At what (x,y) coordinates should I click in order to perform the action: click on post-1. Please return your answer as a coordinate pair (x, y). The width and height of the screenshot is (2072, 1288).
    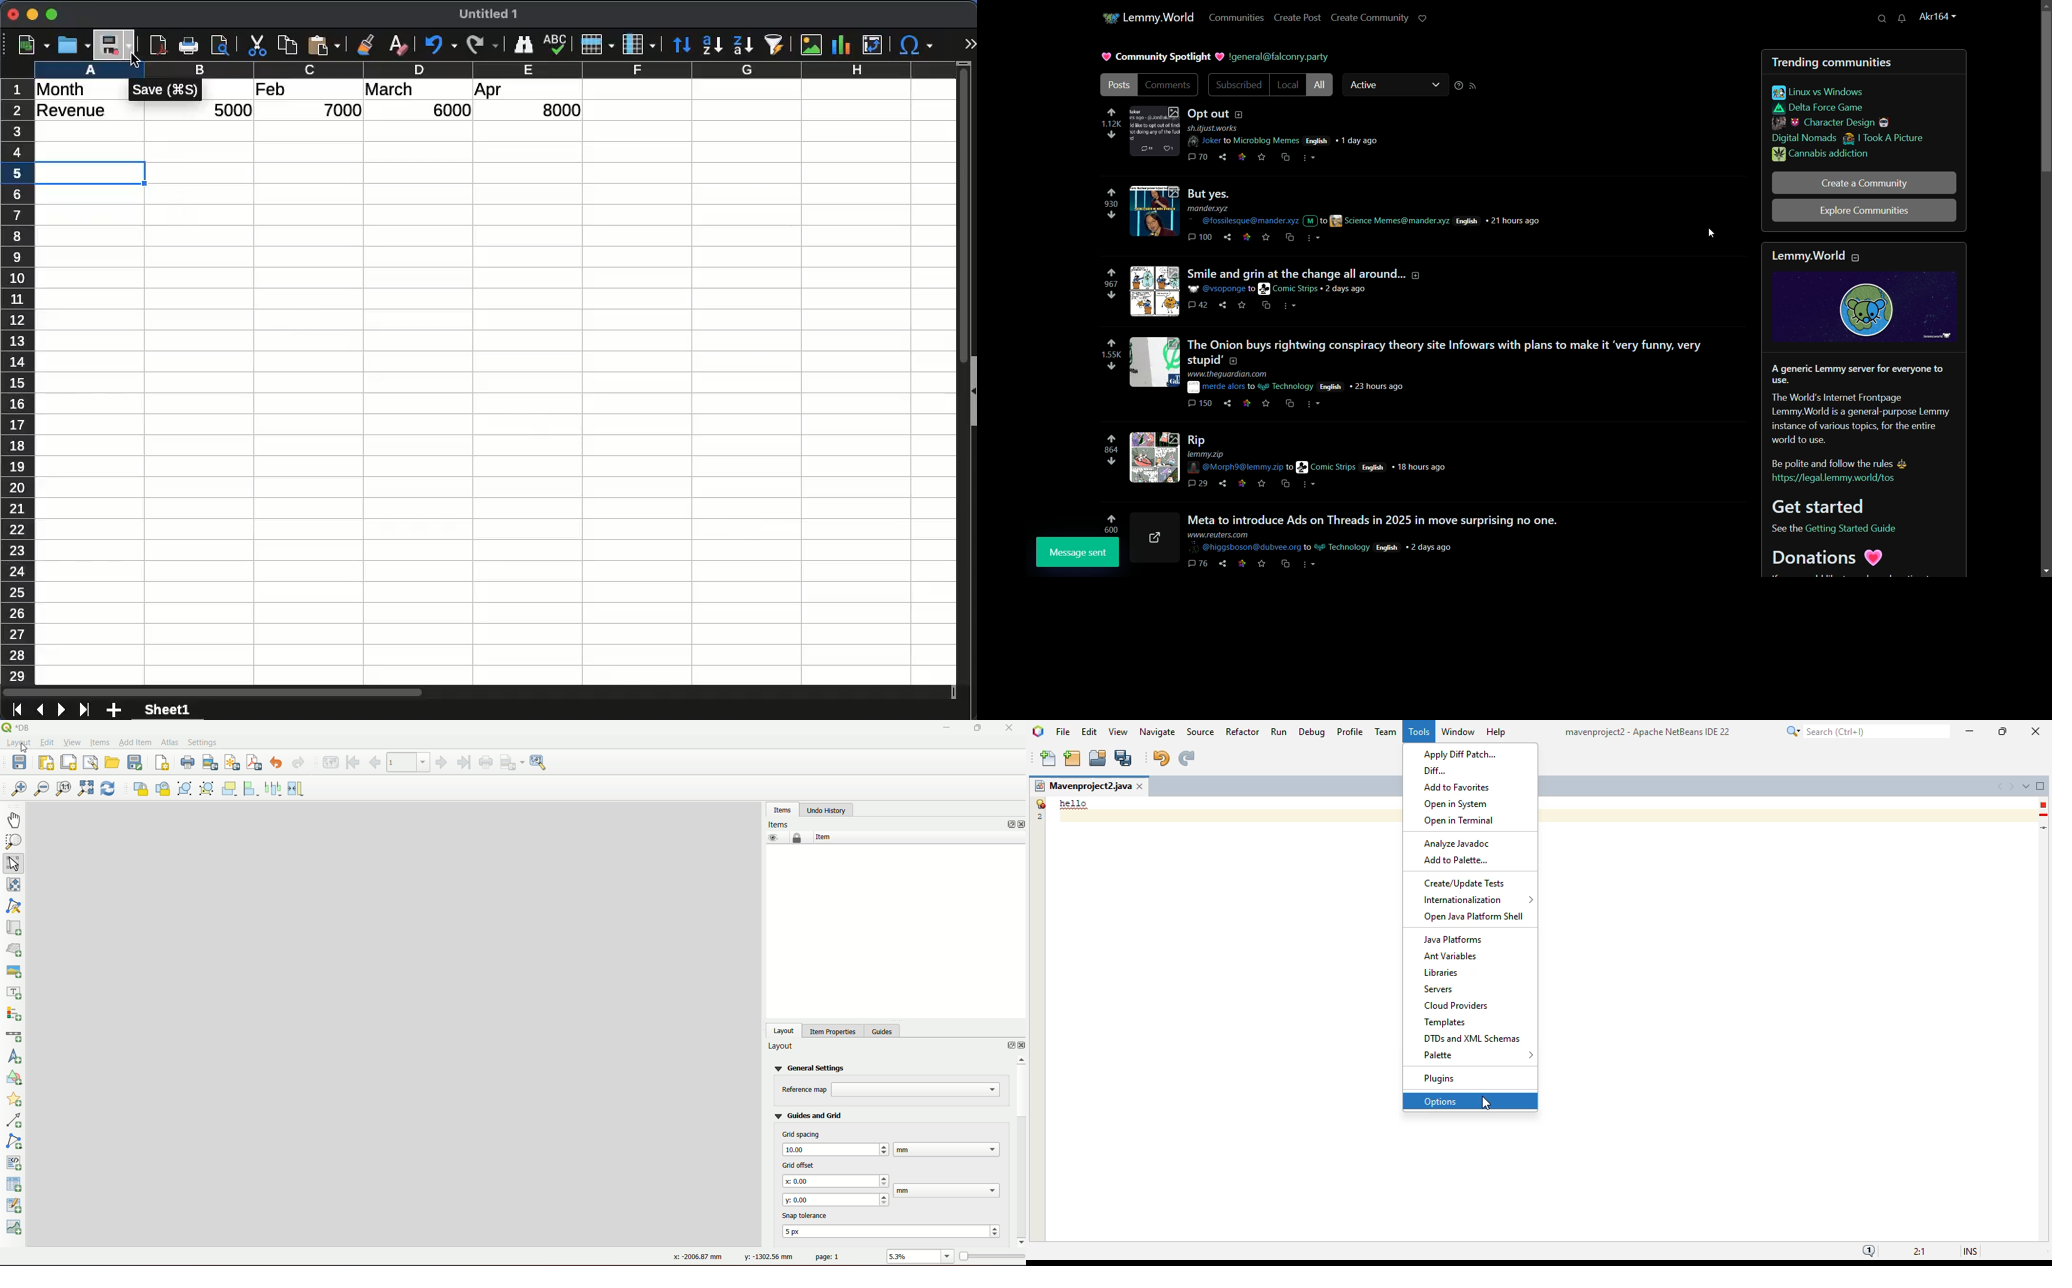
    Looking at the image, I should click on (1303, 113).